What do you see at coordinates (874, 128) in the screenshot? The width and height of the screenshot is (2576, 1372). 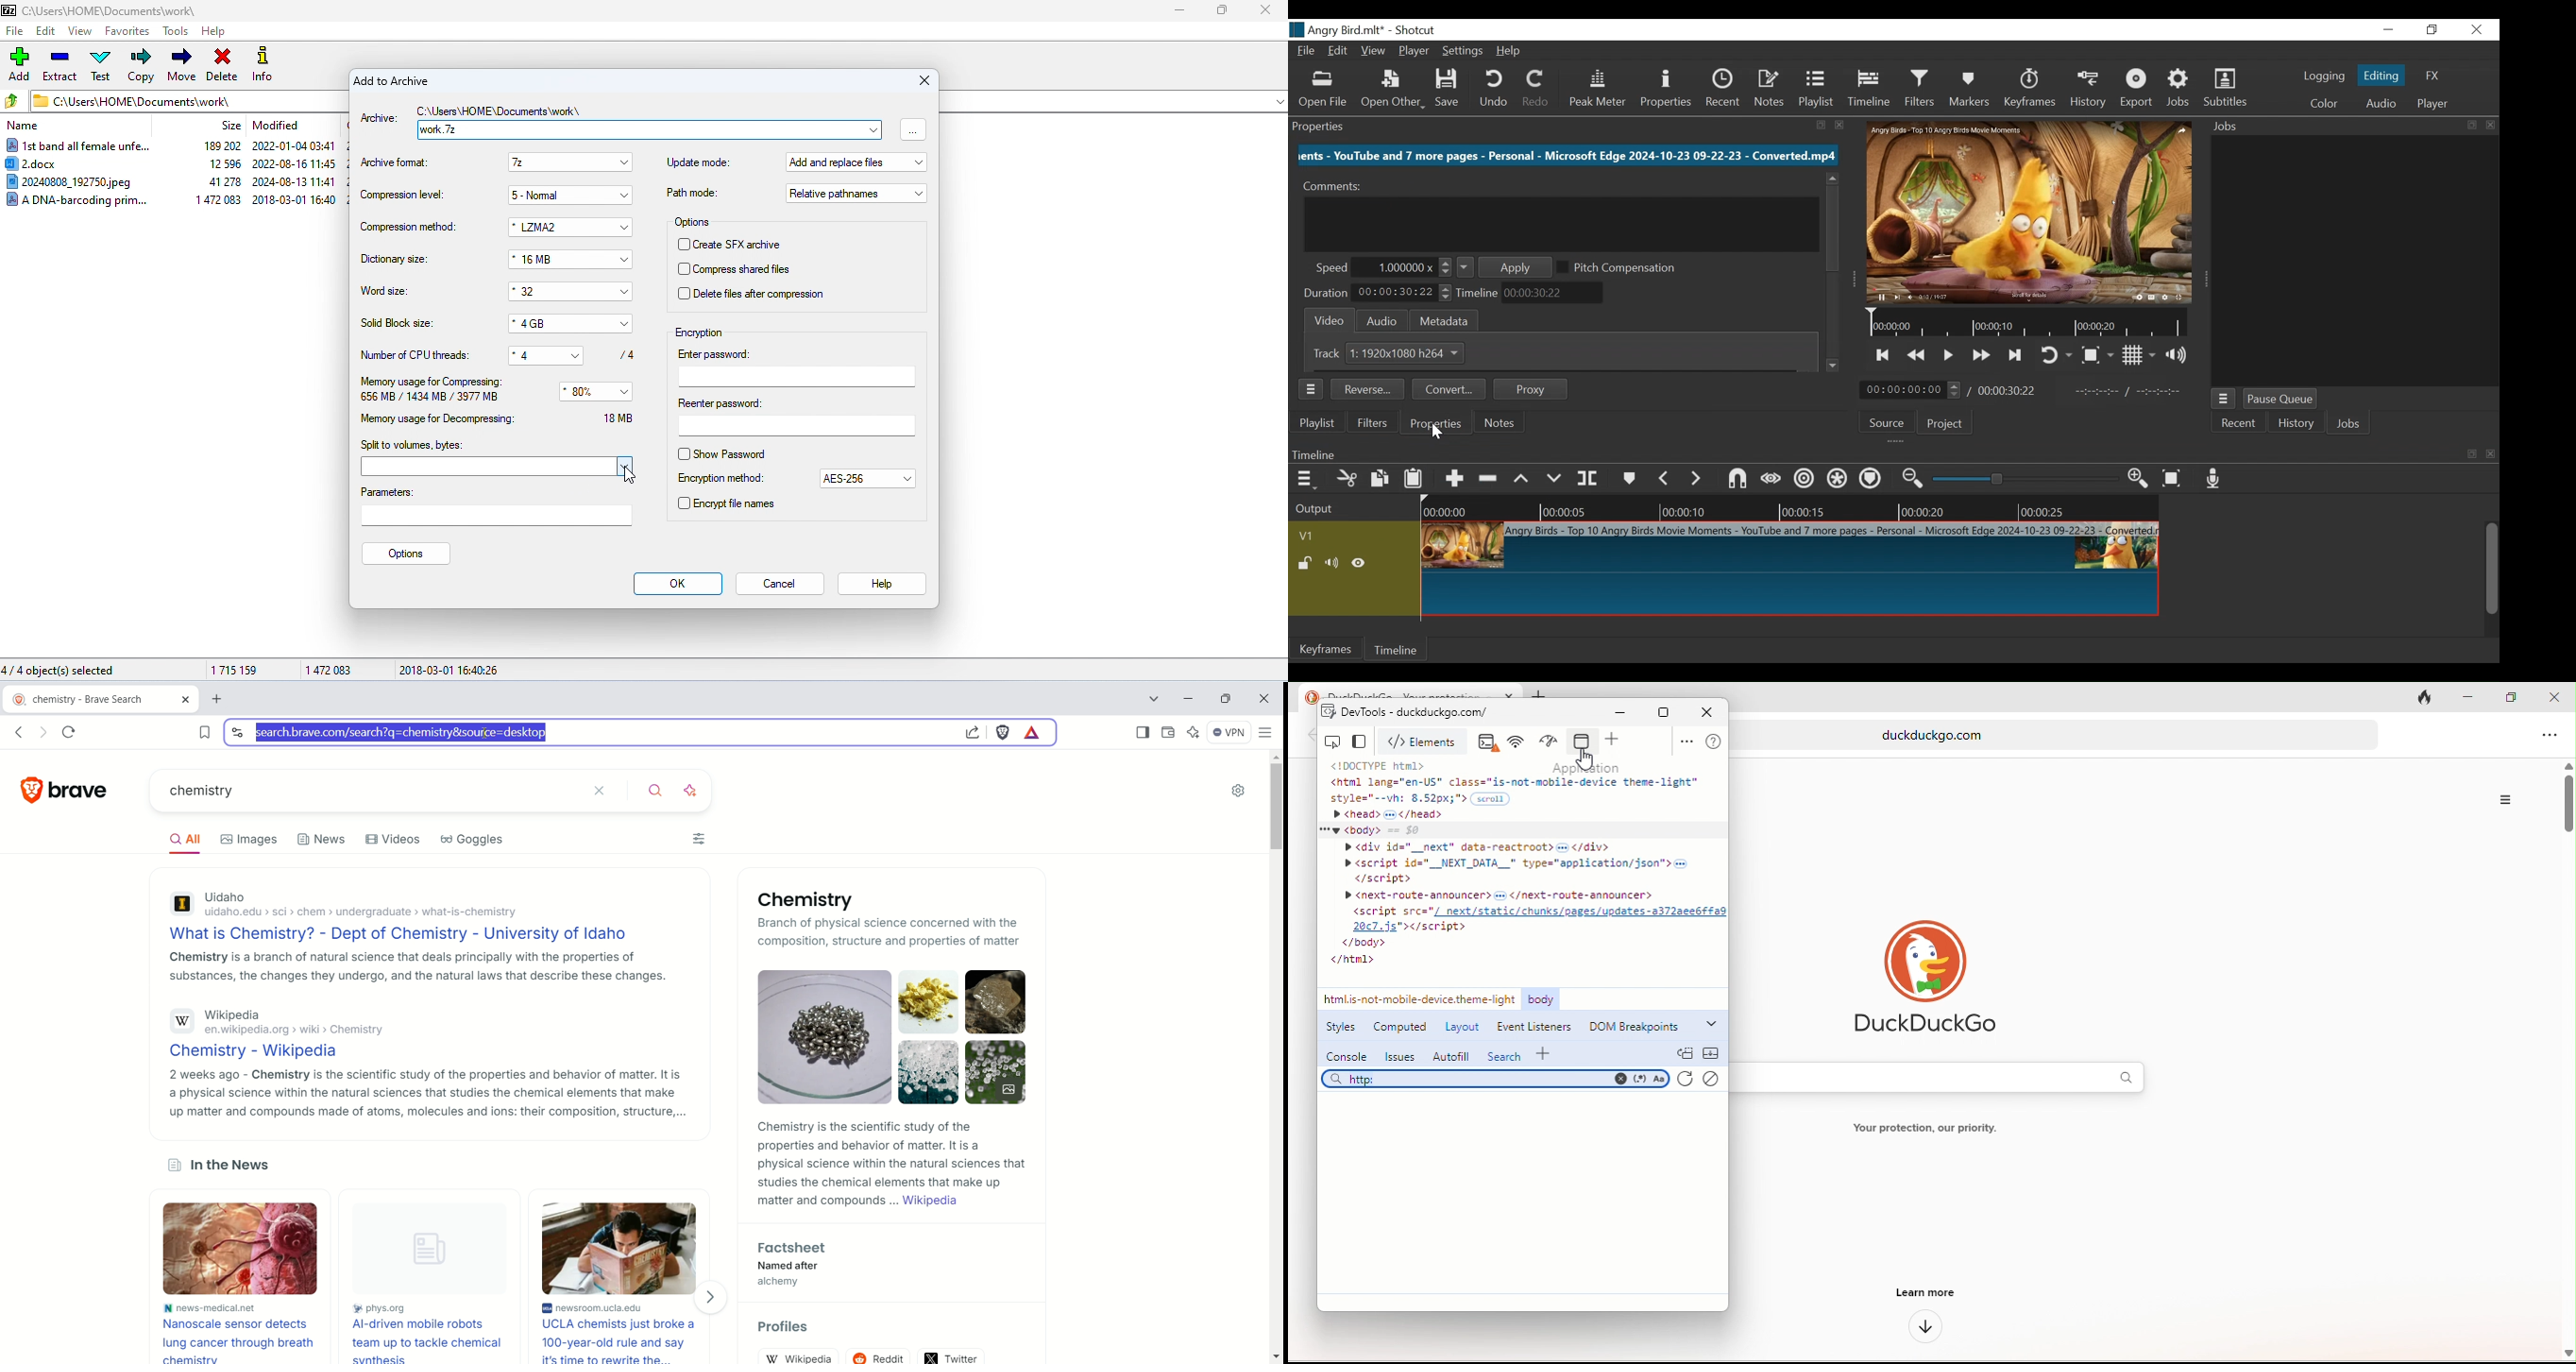 I see `drop down` at bounding box center [874, 128].